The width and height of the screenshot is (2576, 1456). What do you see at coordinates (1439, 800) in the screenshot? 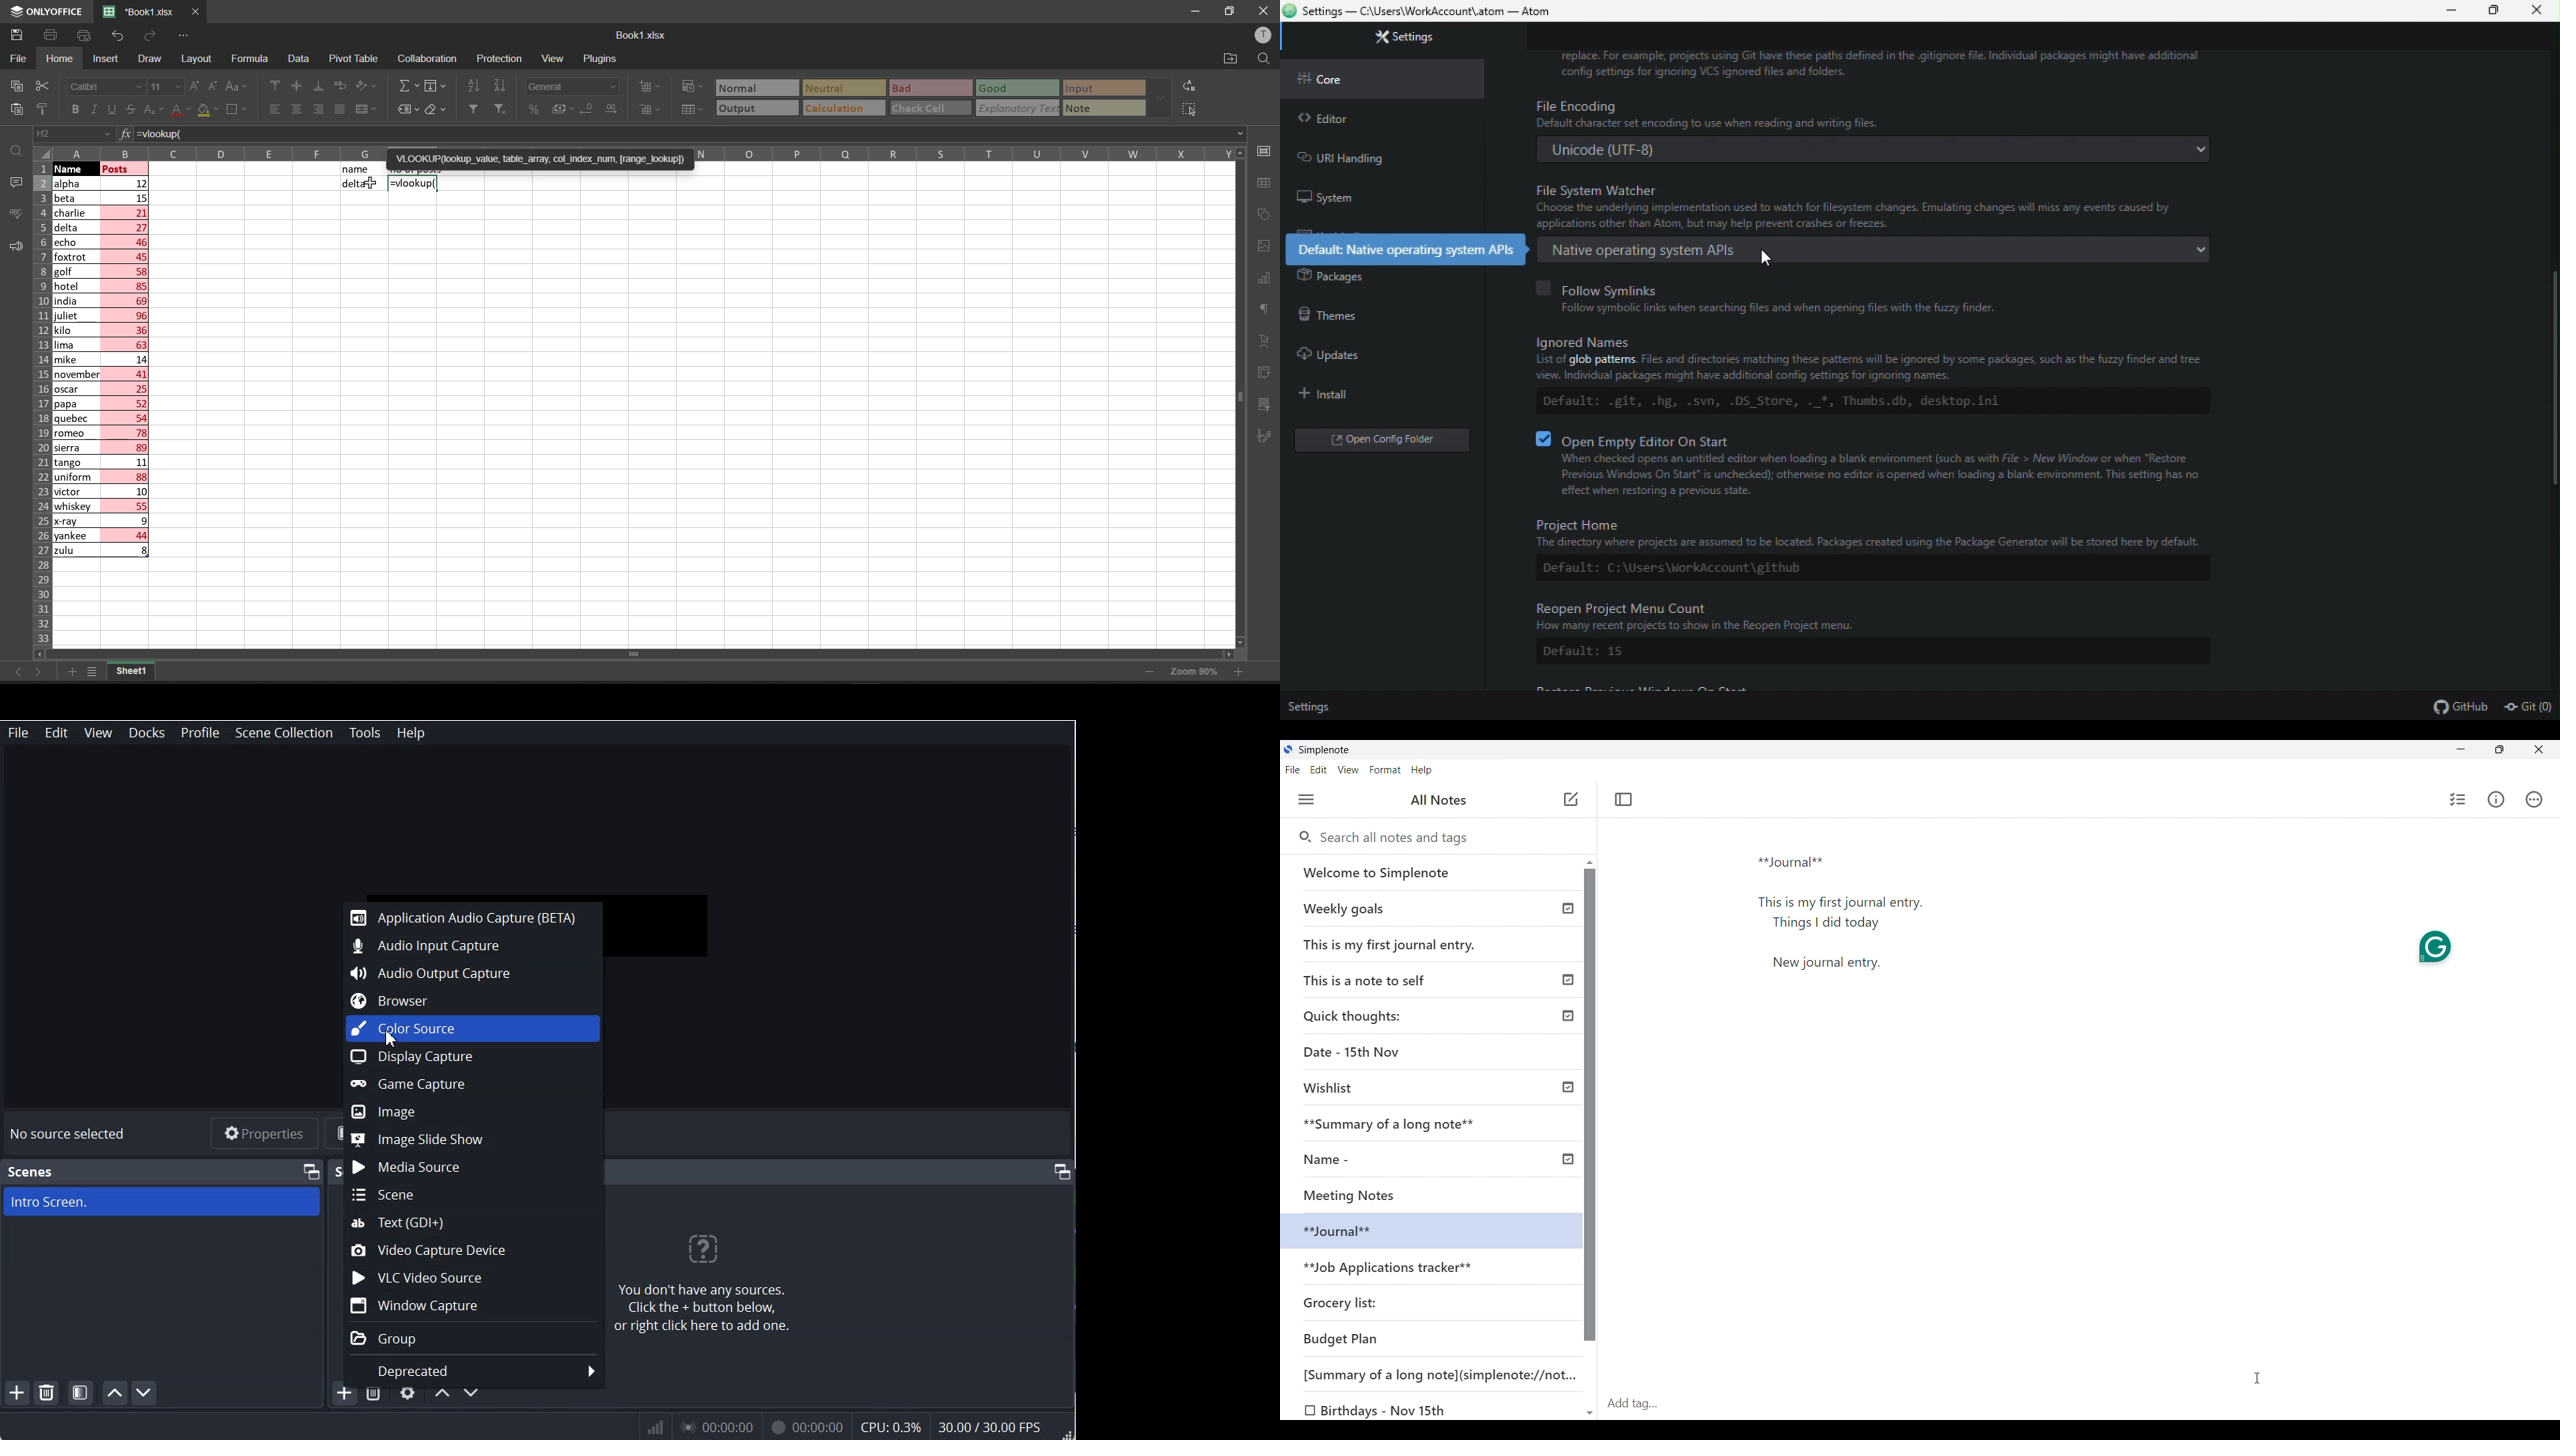
I see `Title of left panel` at bounding box center [1439, 800].